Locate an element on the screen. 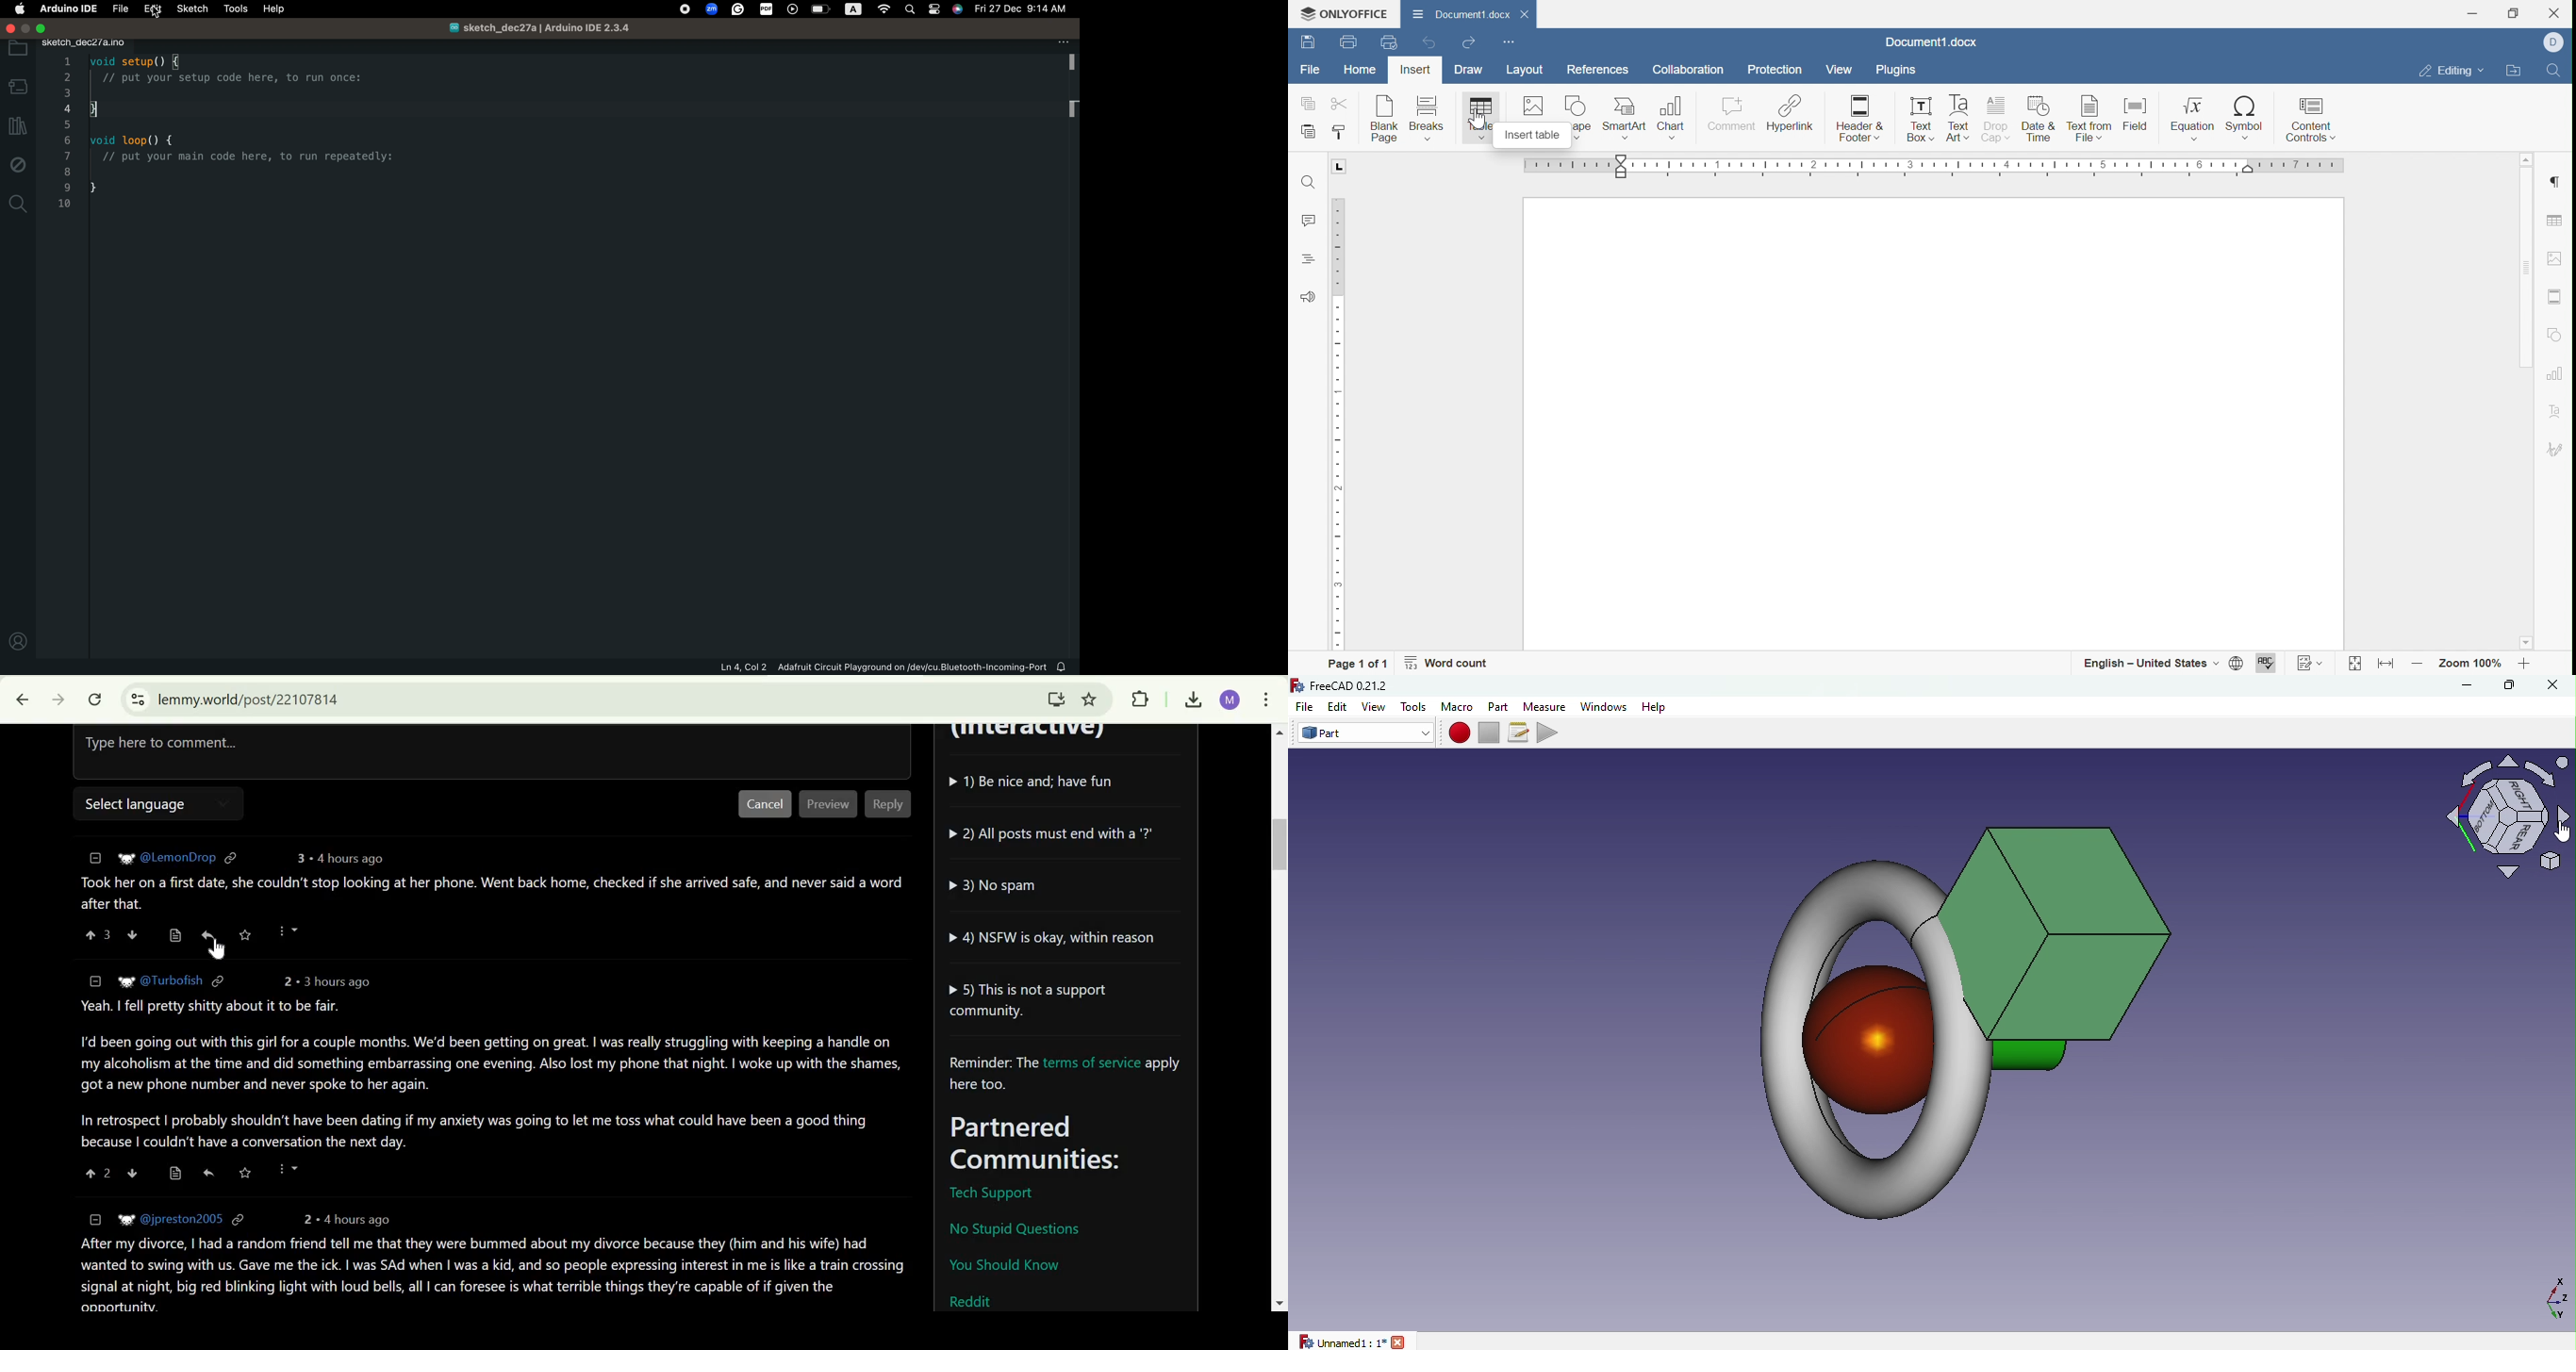 The height and width of the screenshot is (1372, 2576). Headings is located at coordinates (1310, 259).